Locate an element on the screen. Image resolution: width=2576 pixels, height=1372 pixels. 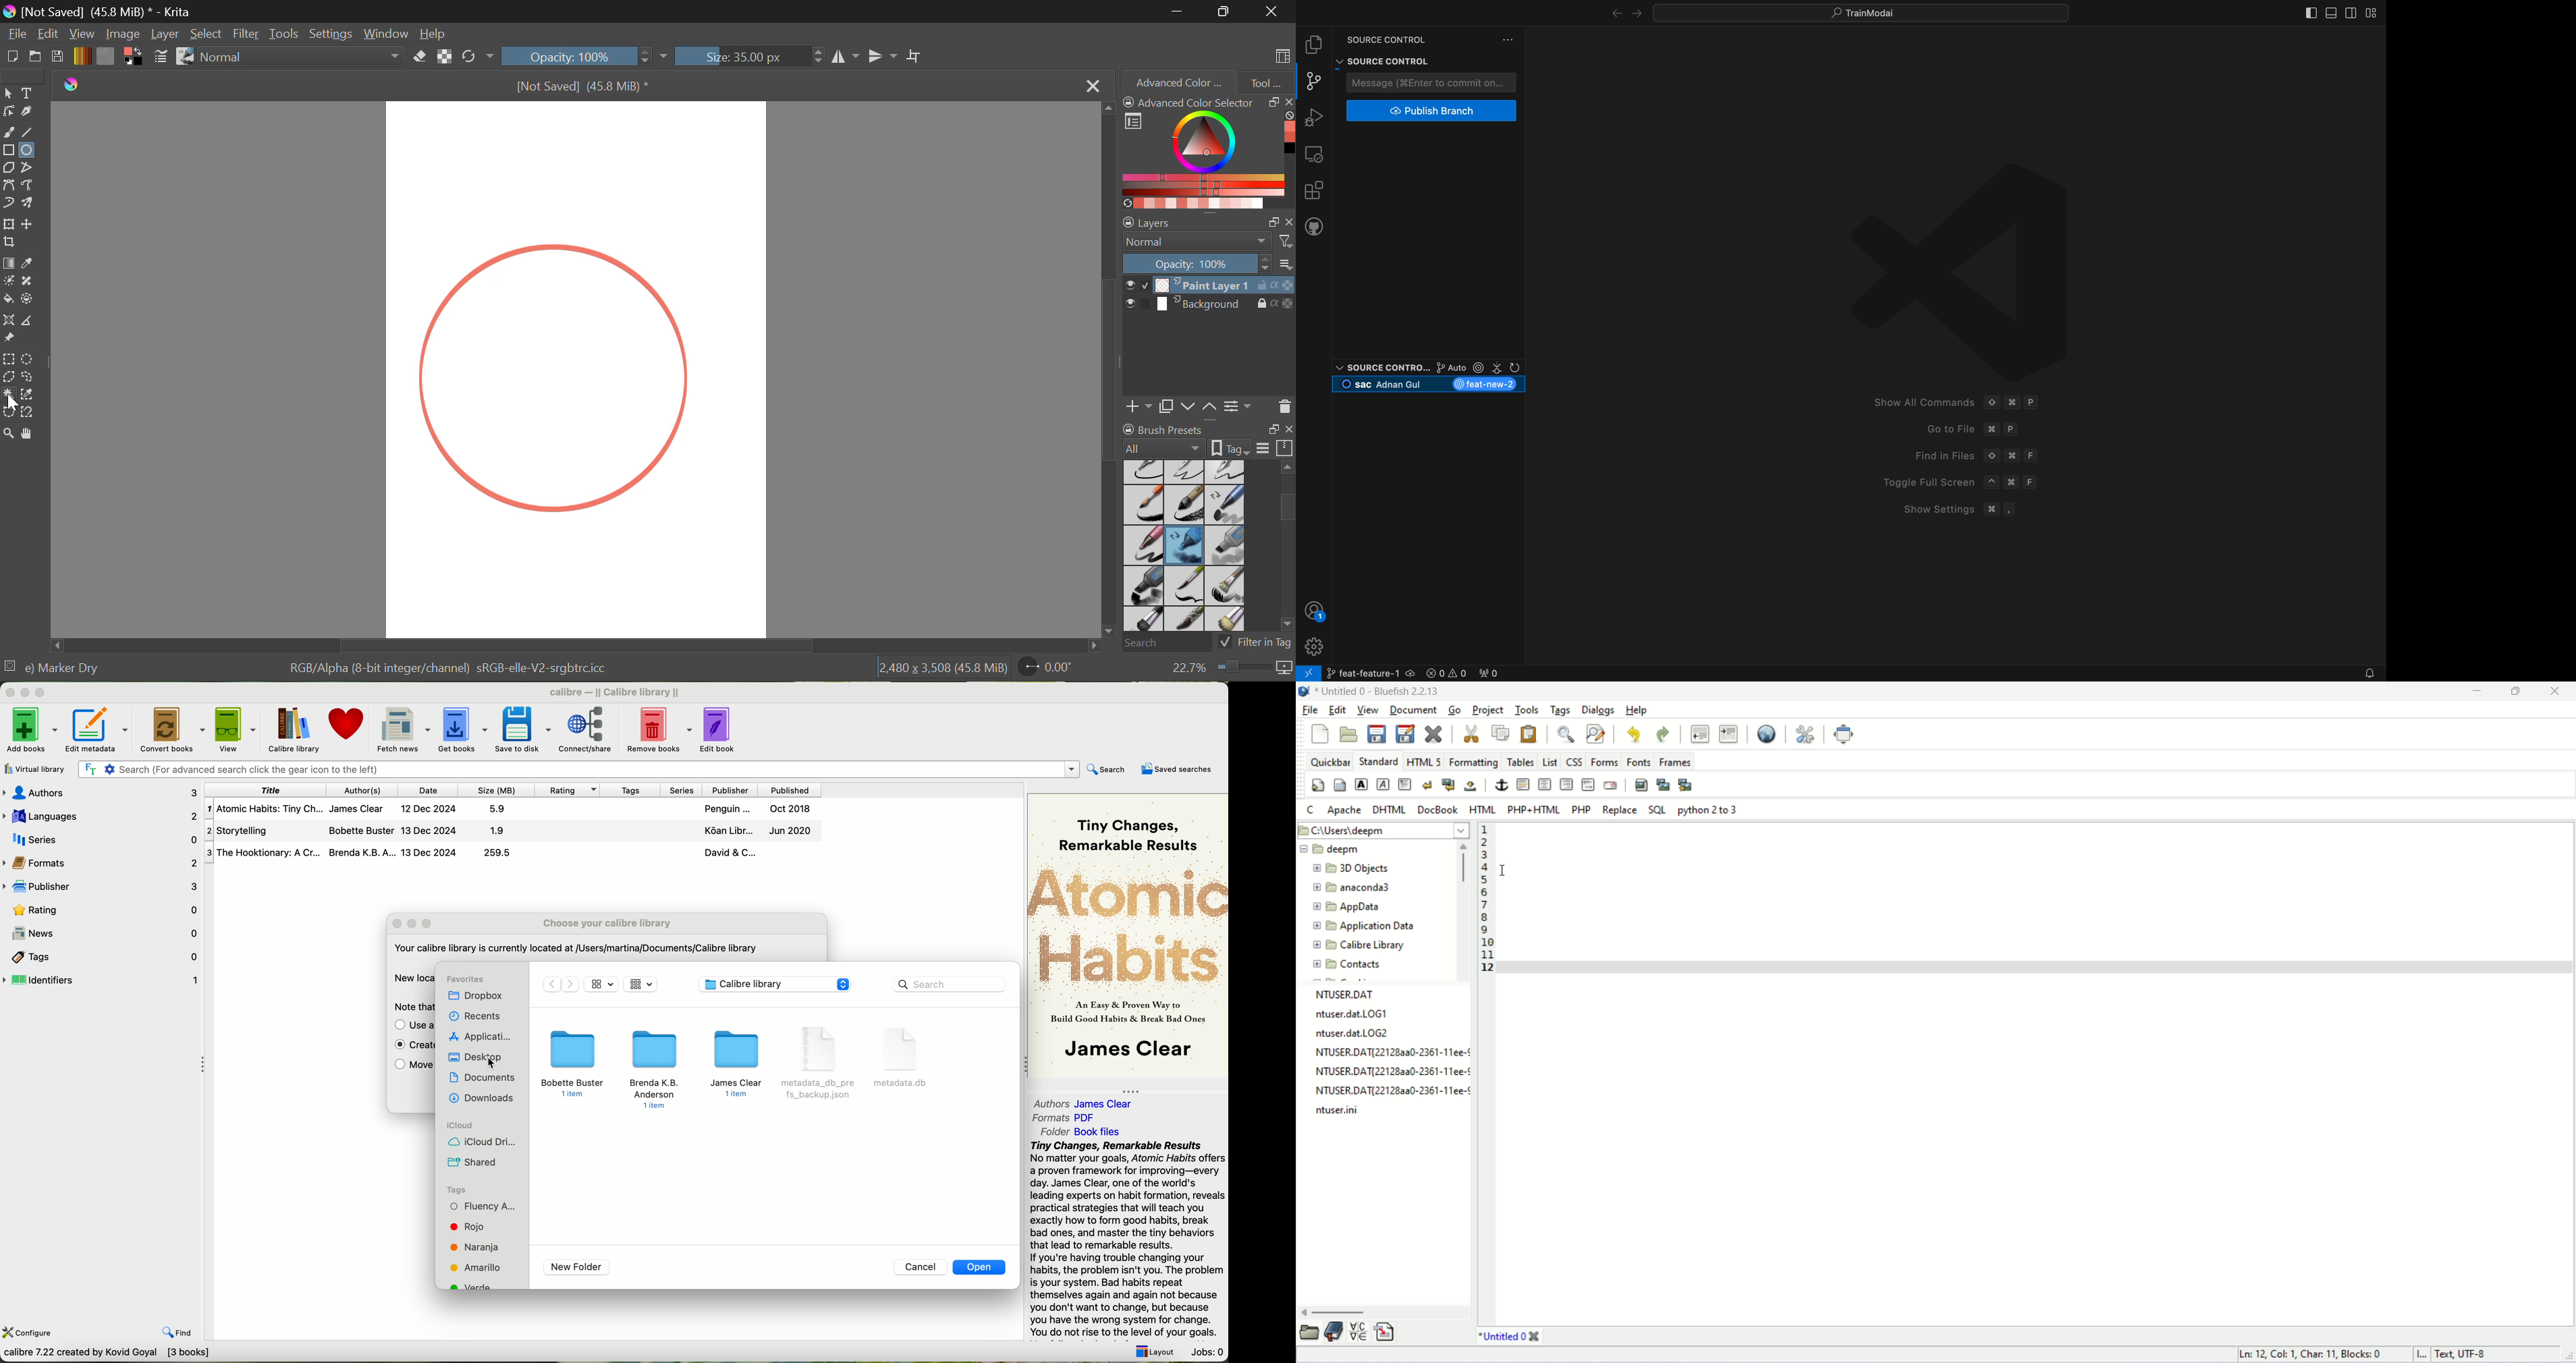
find is located at coordinates (170, 1326).